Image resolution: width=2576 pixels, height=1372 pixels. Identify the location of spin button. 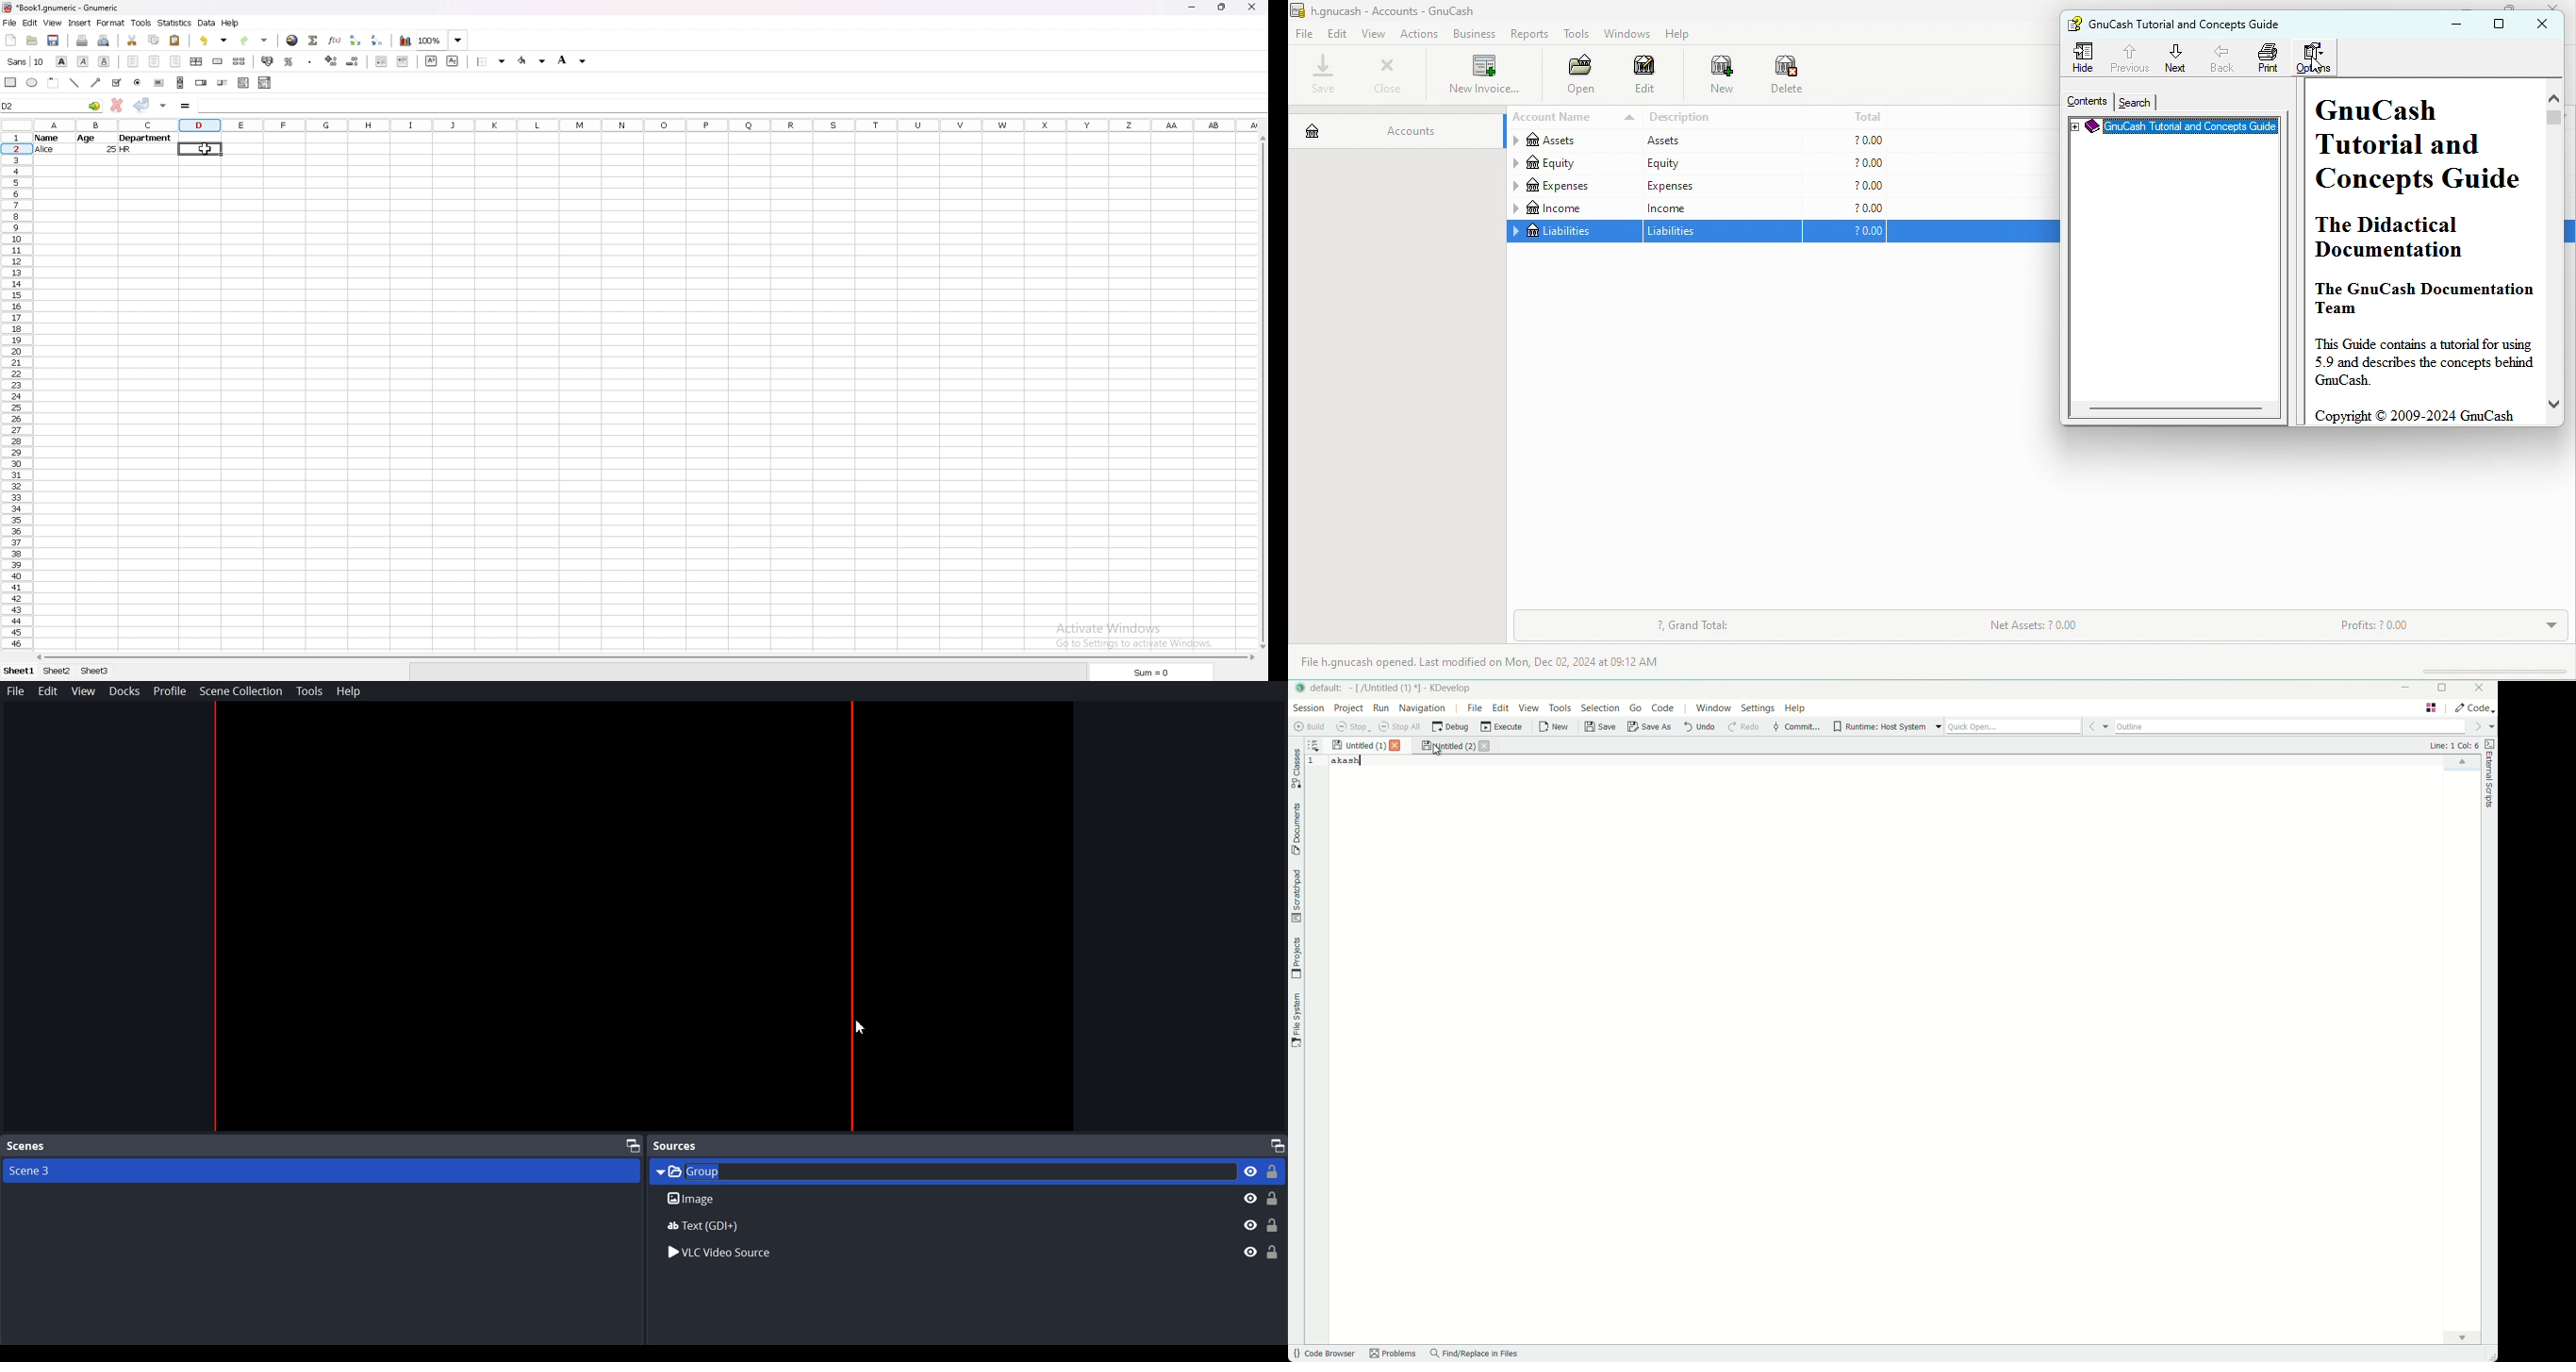
(202, 84).